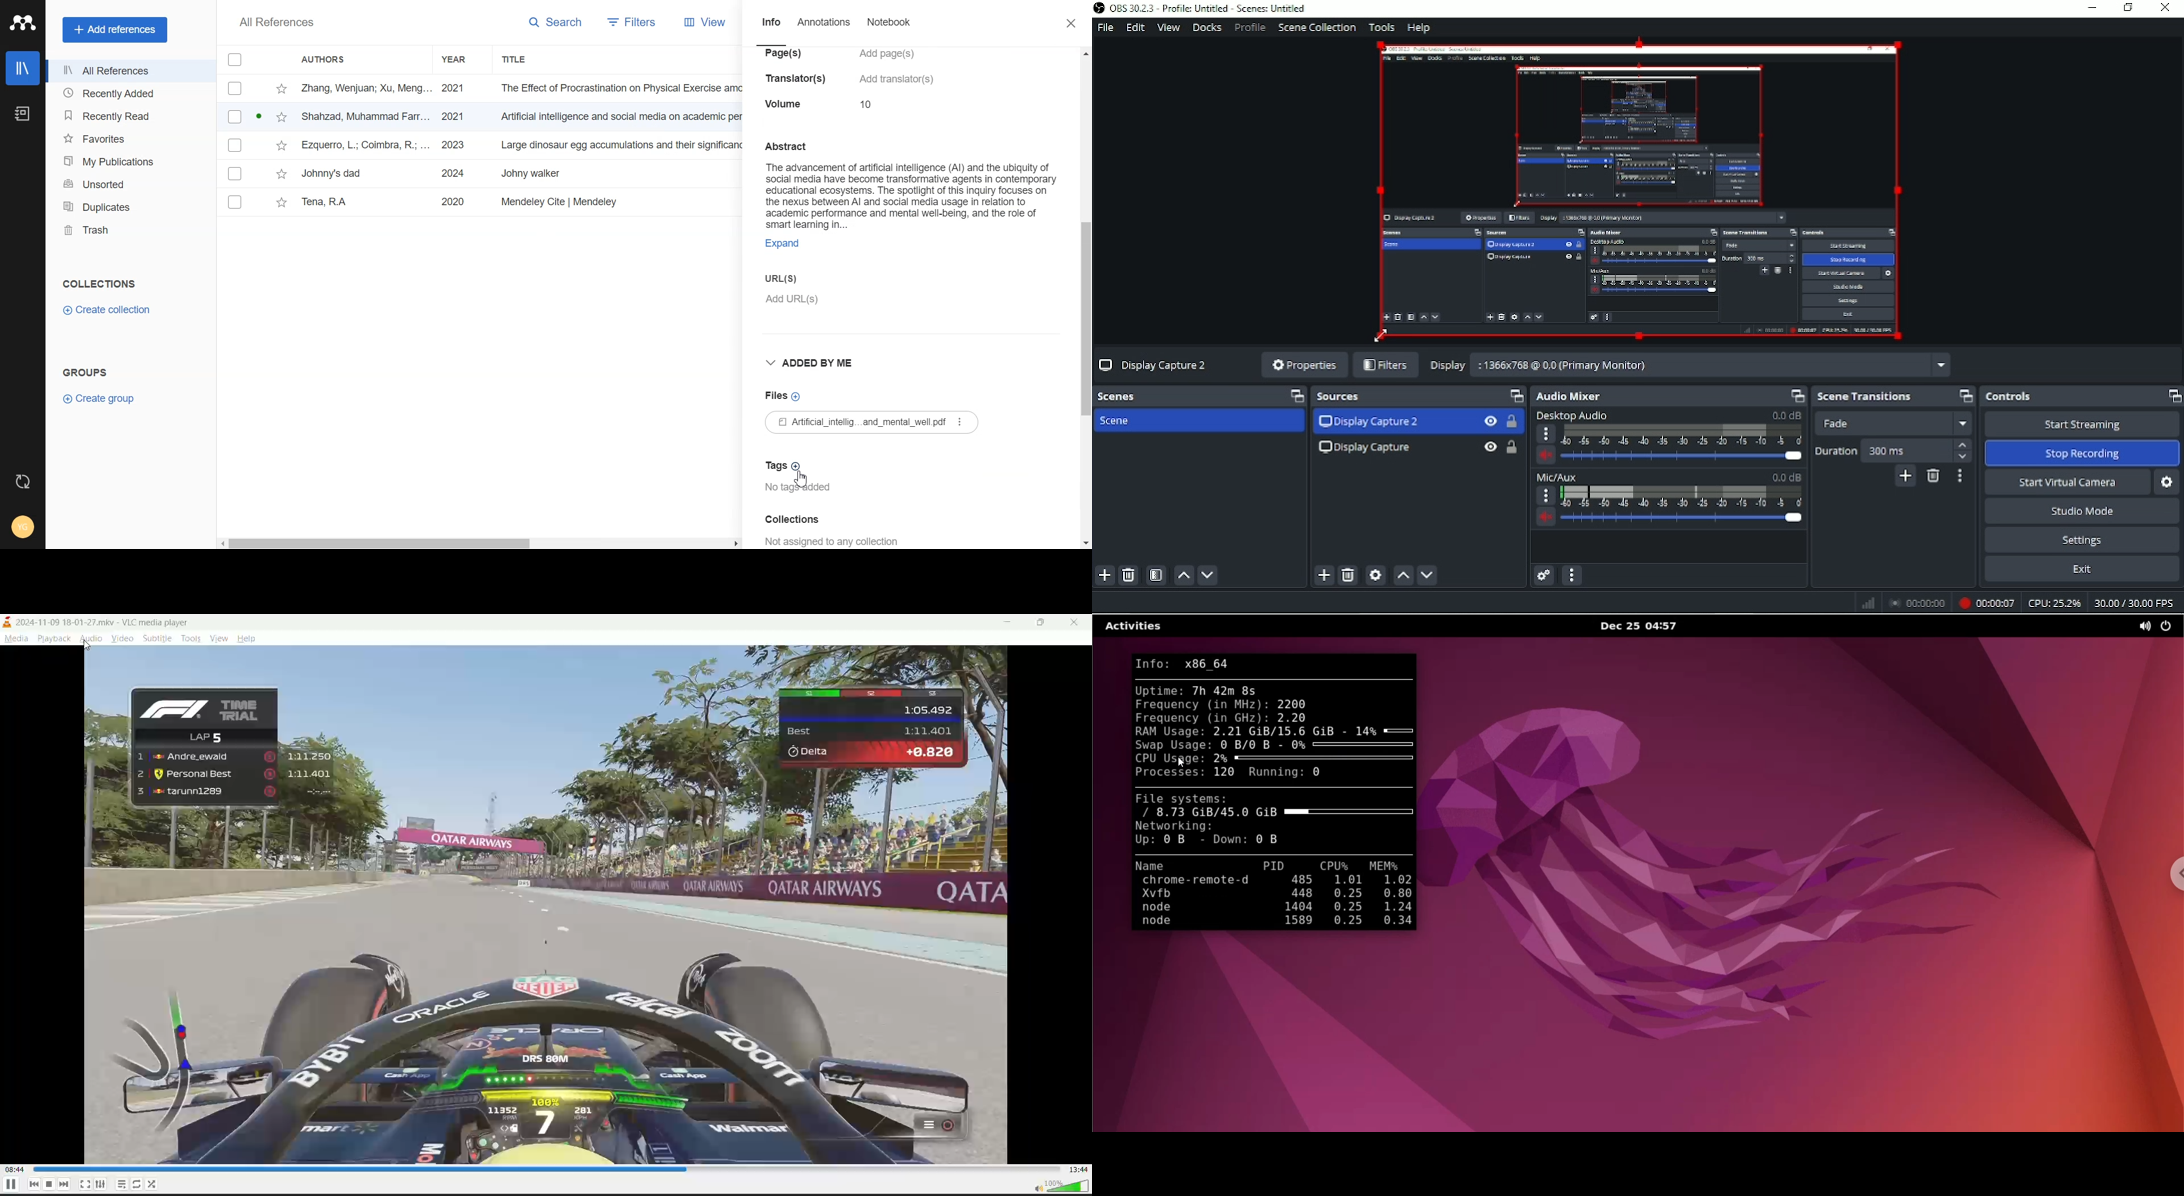  What do you see at coordinates (2166, 9) in the screenshot?
I see `Close` at bounding box center [2166, 9].